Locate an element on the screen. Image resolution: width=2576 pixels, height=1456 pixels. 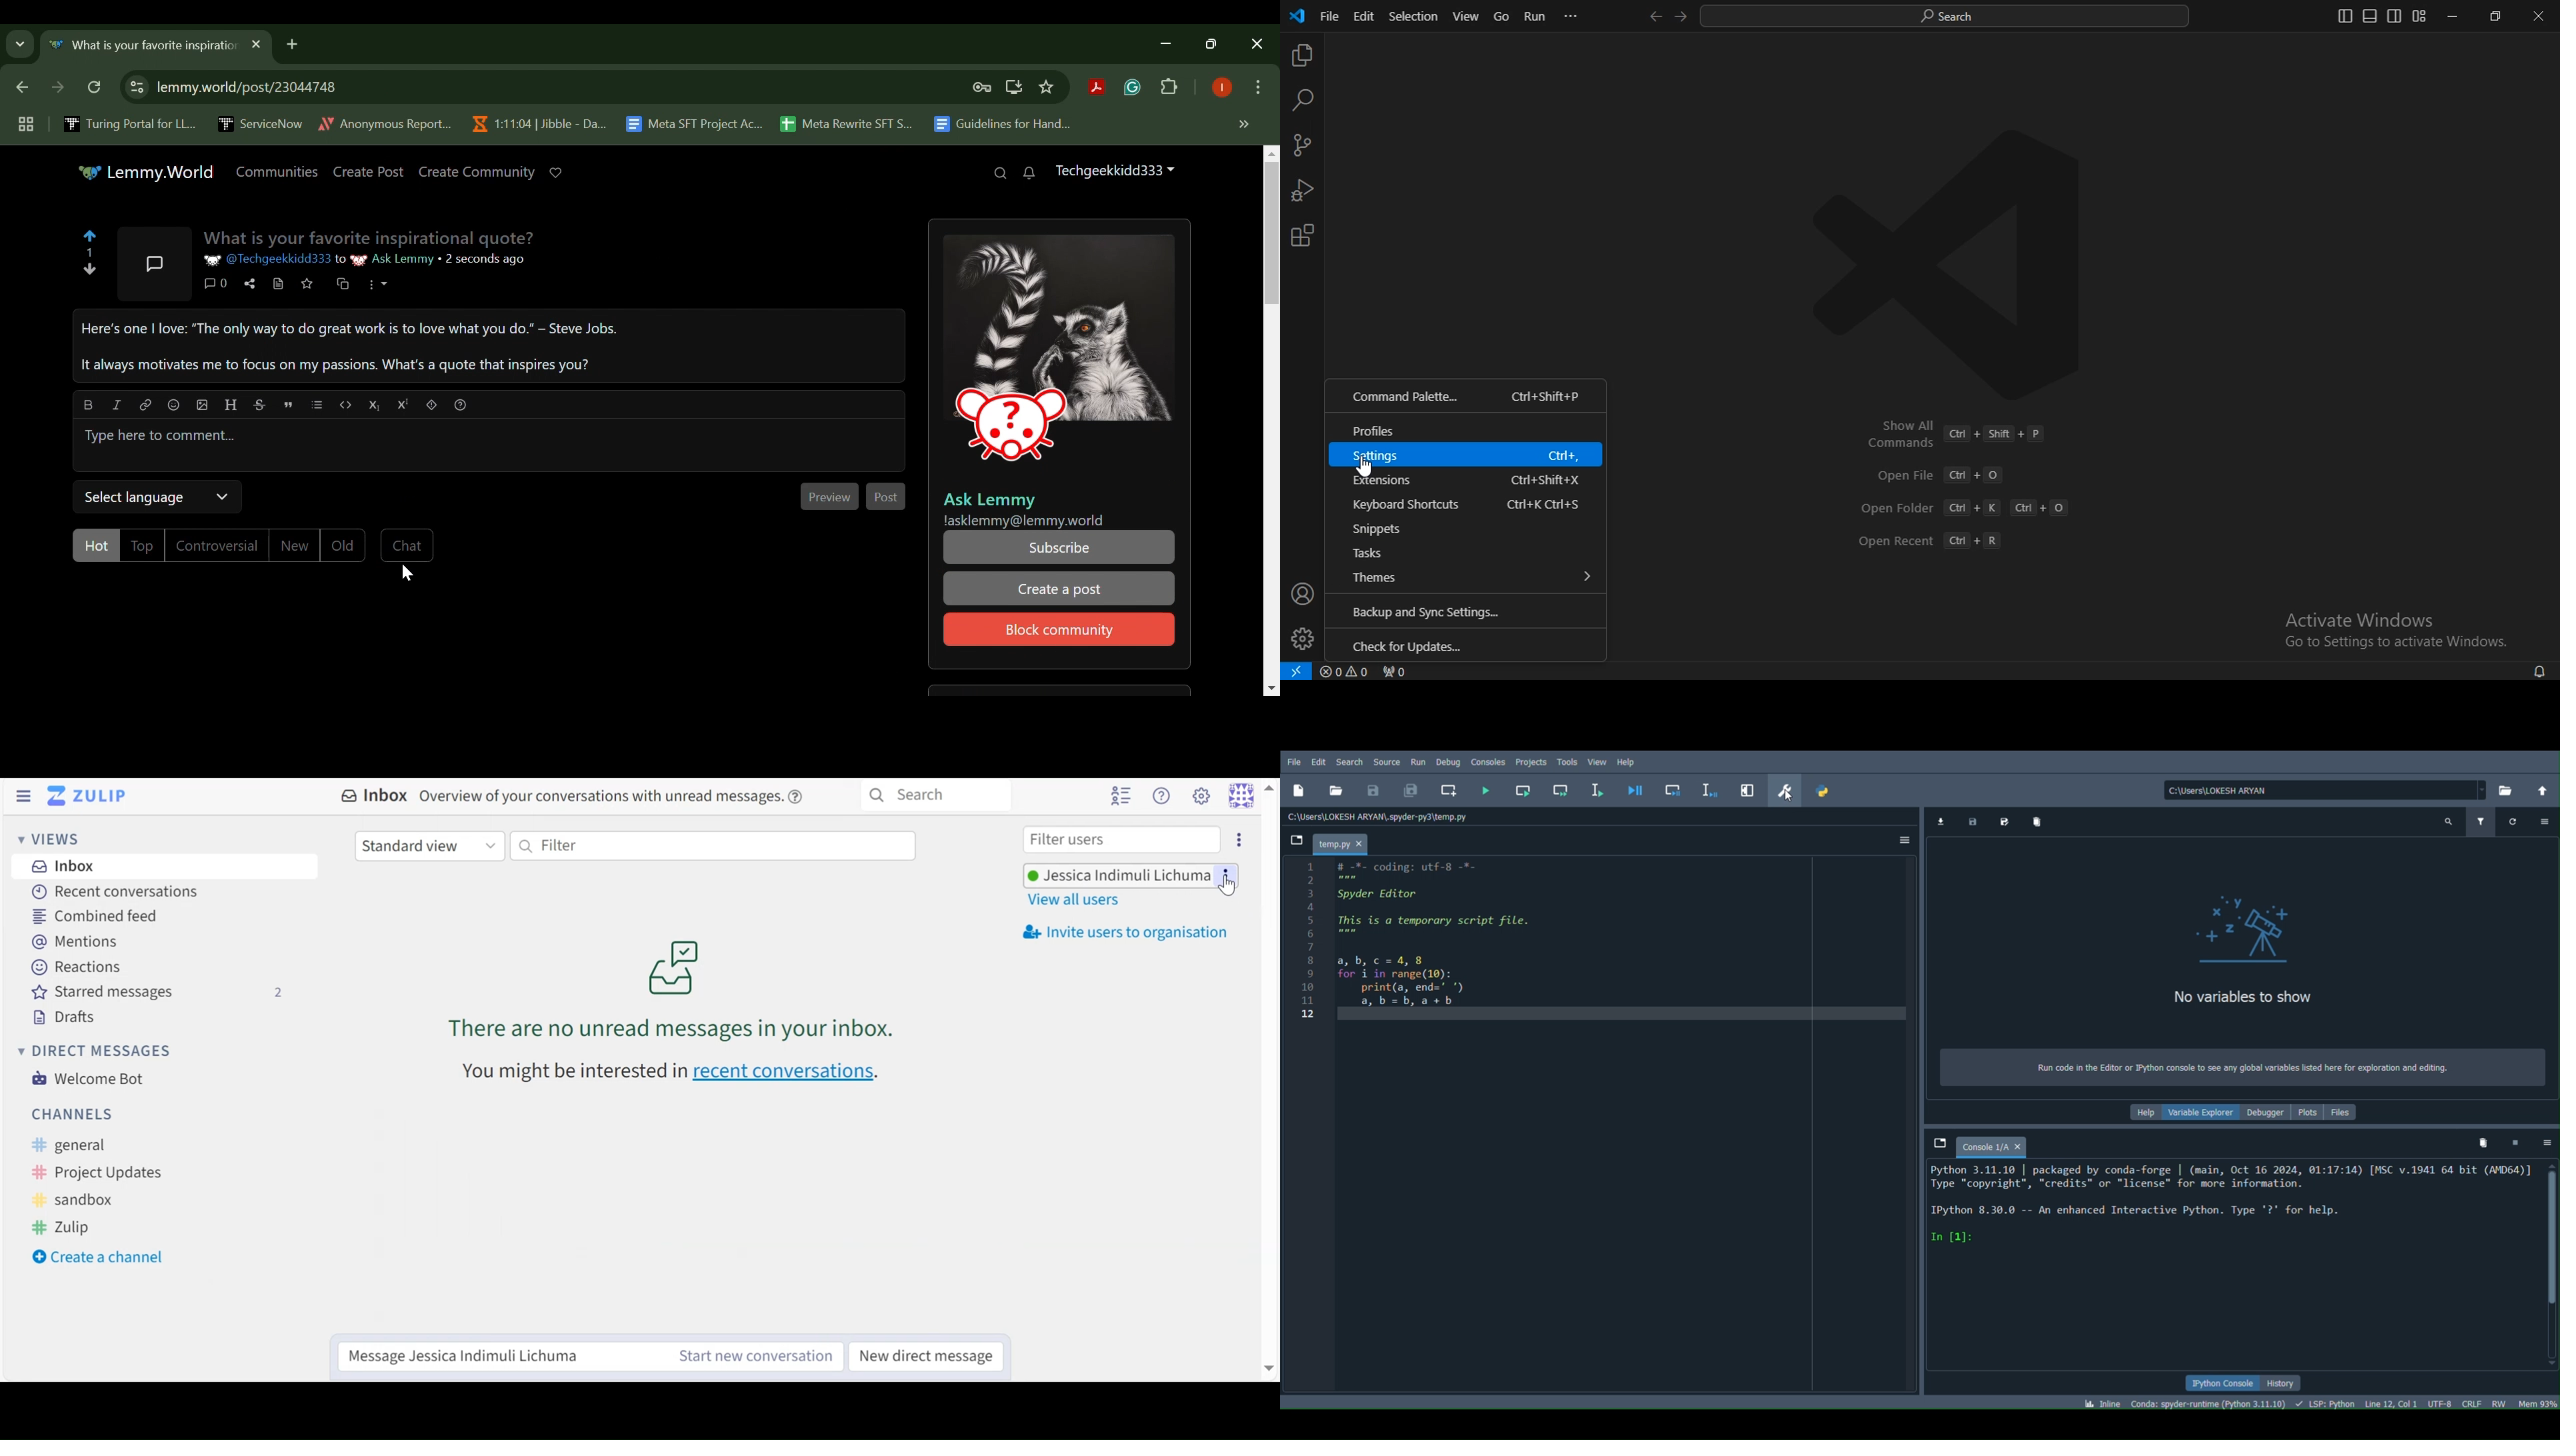
Change to parent directory is located at coordinates (2543, 789).